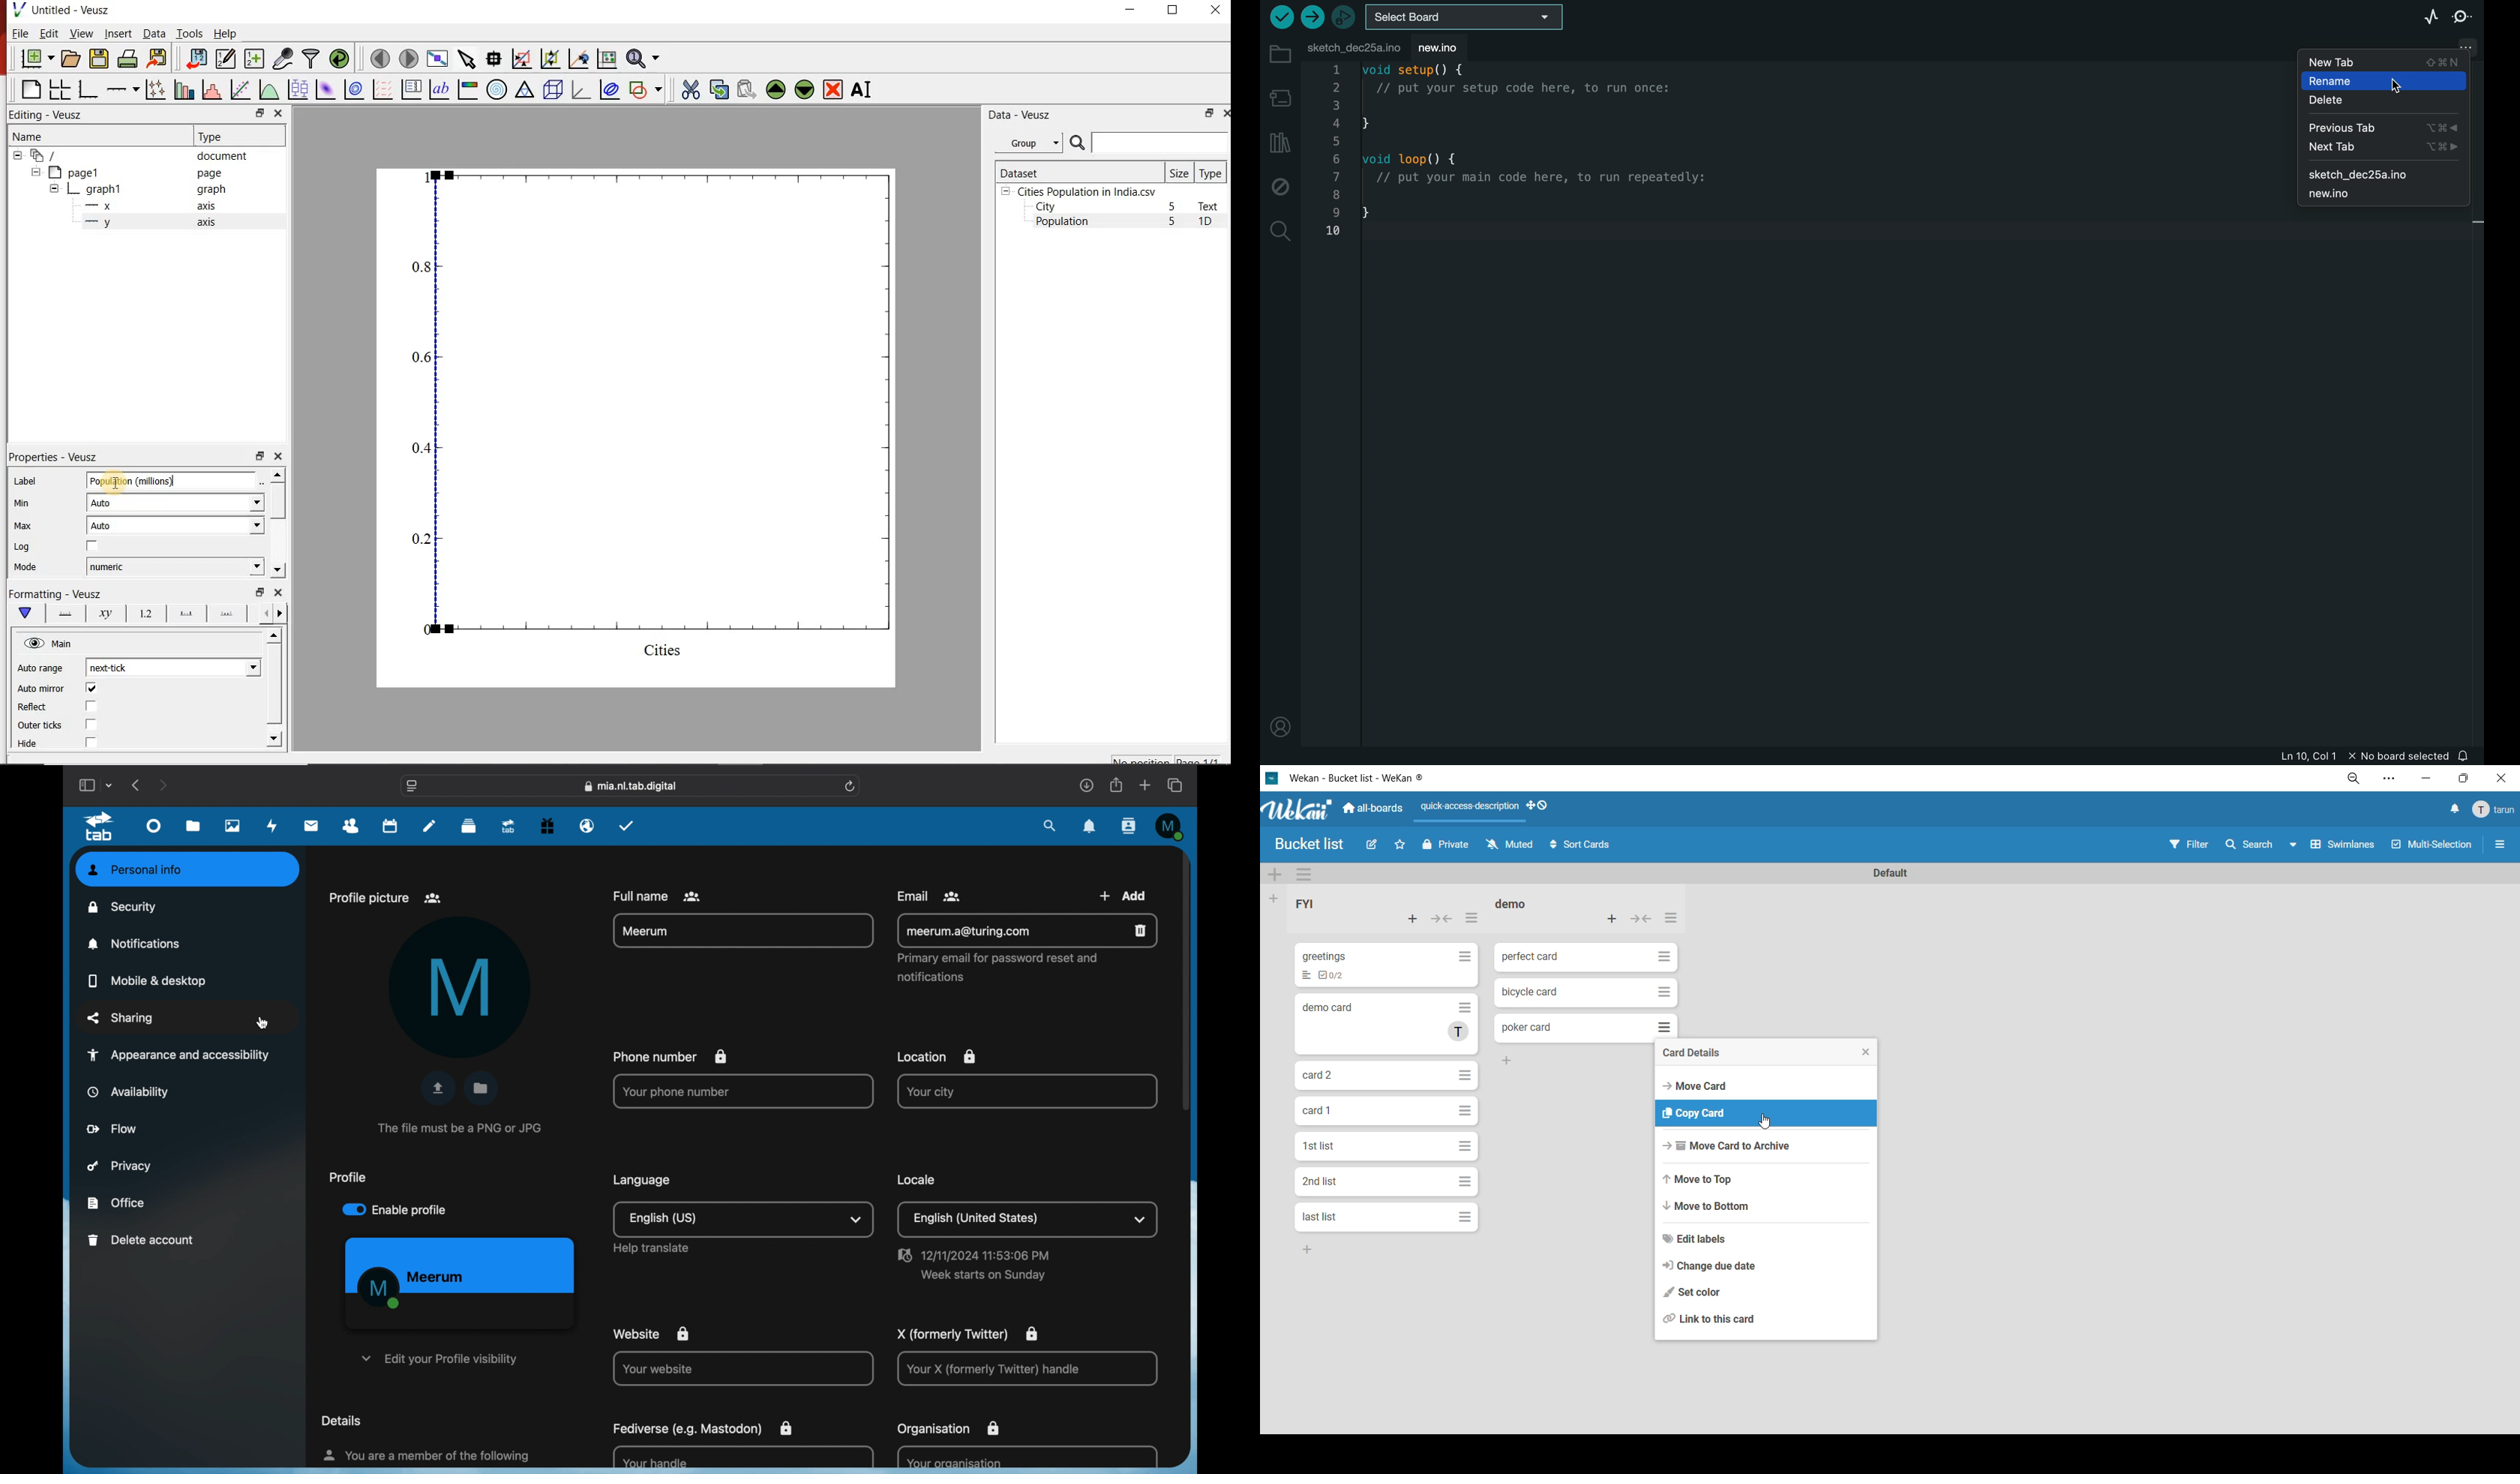 This screenshot has width=2520, height=1484. I want to click on bicycle card, so click(1533, 992).